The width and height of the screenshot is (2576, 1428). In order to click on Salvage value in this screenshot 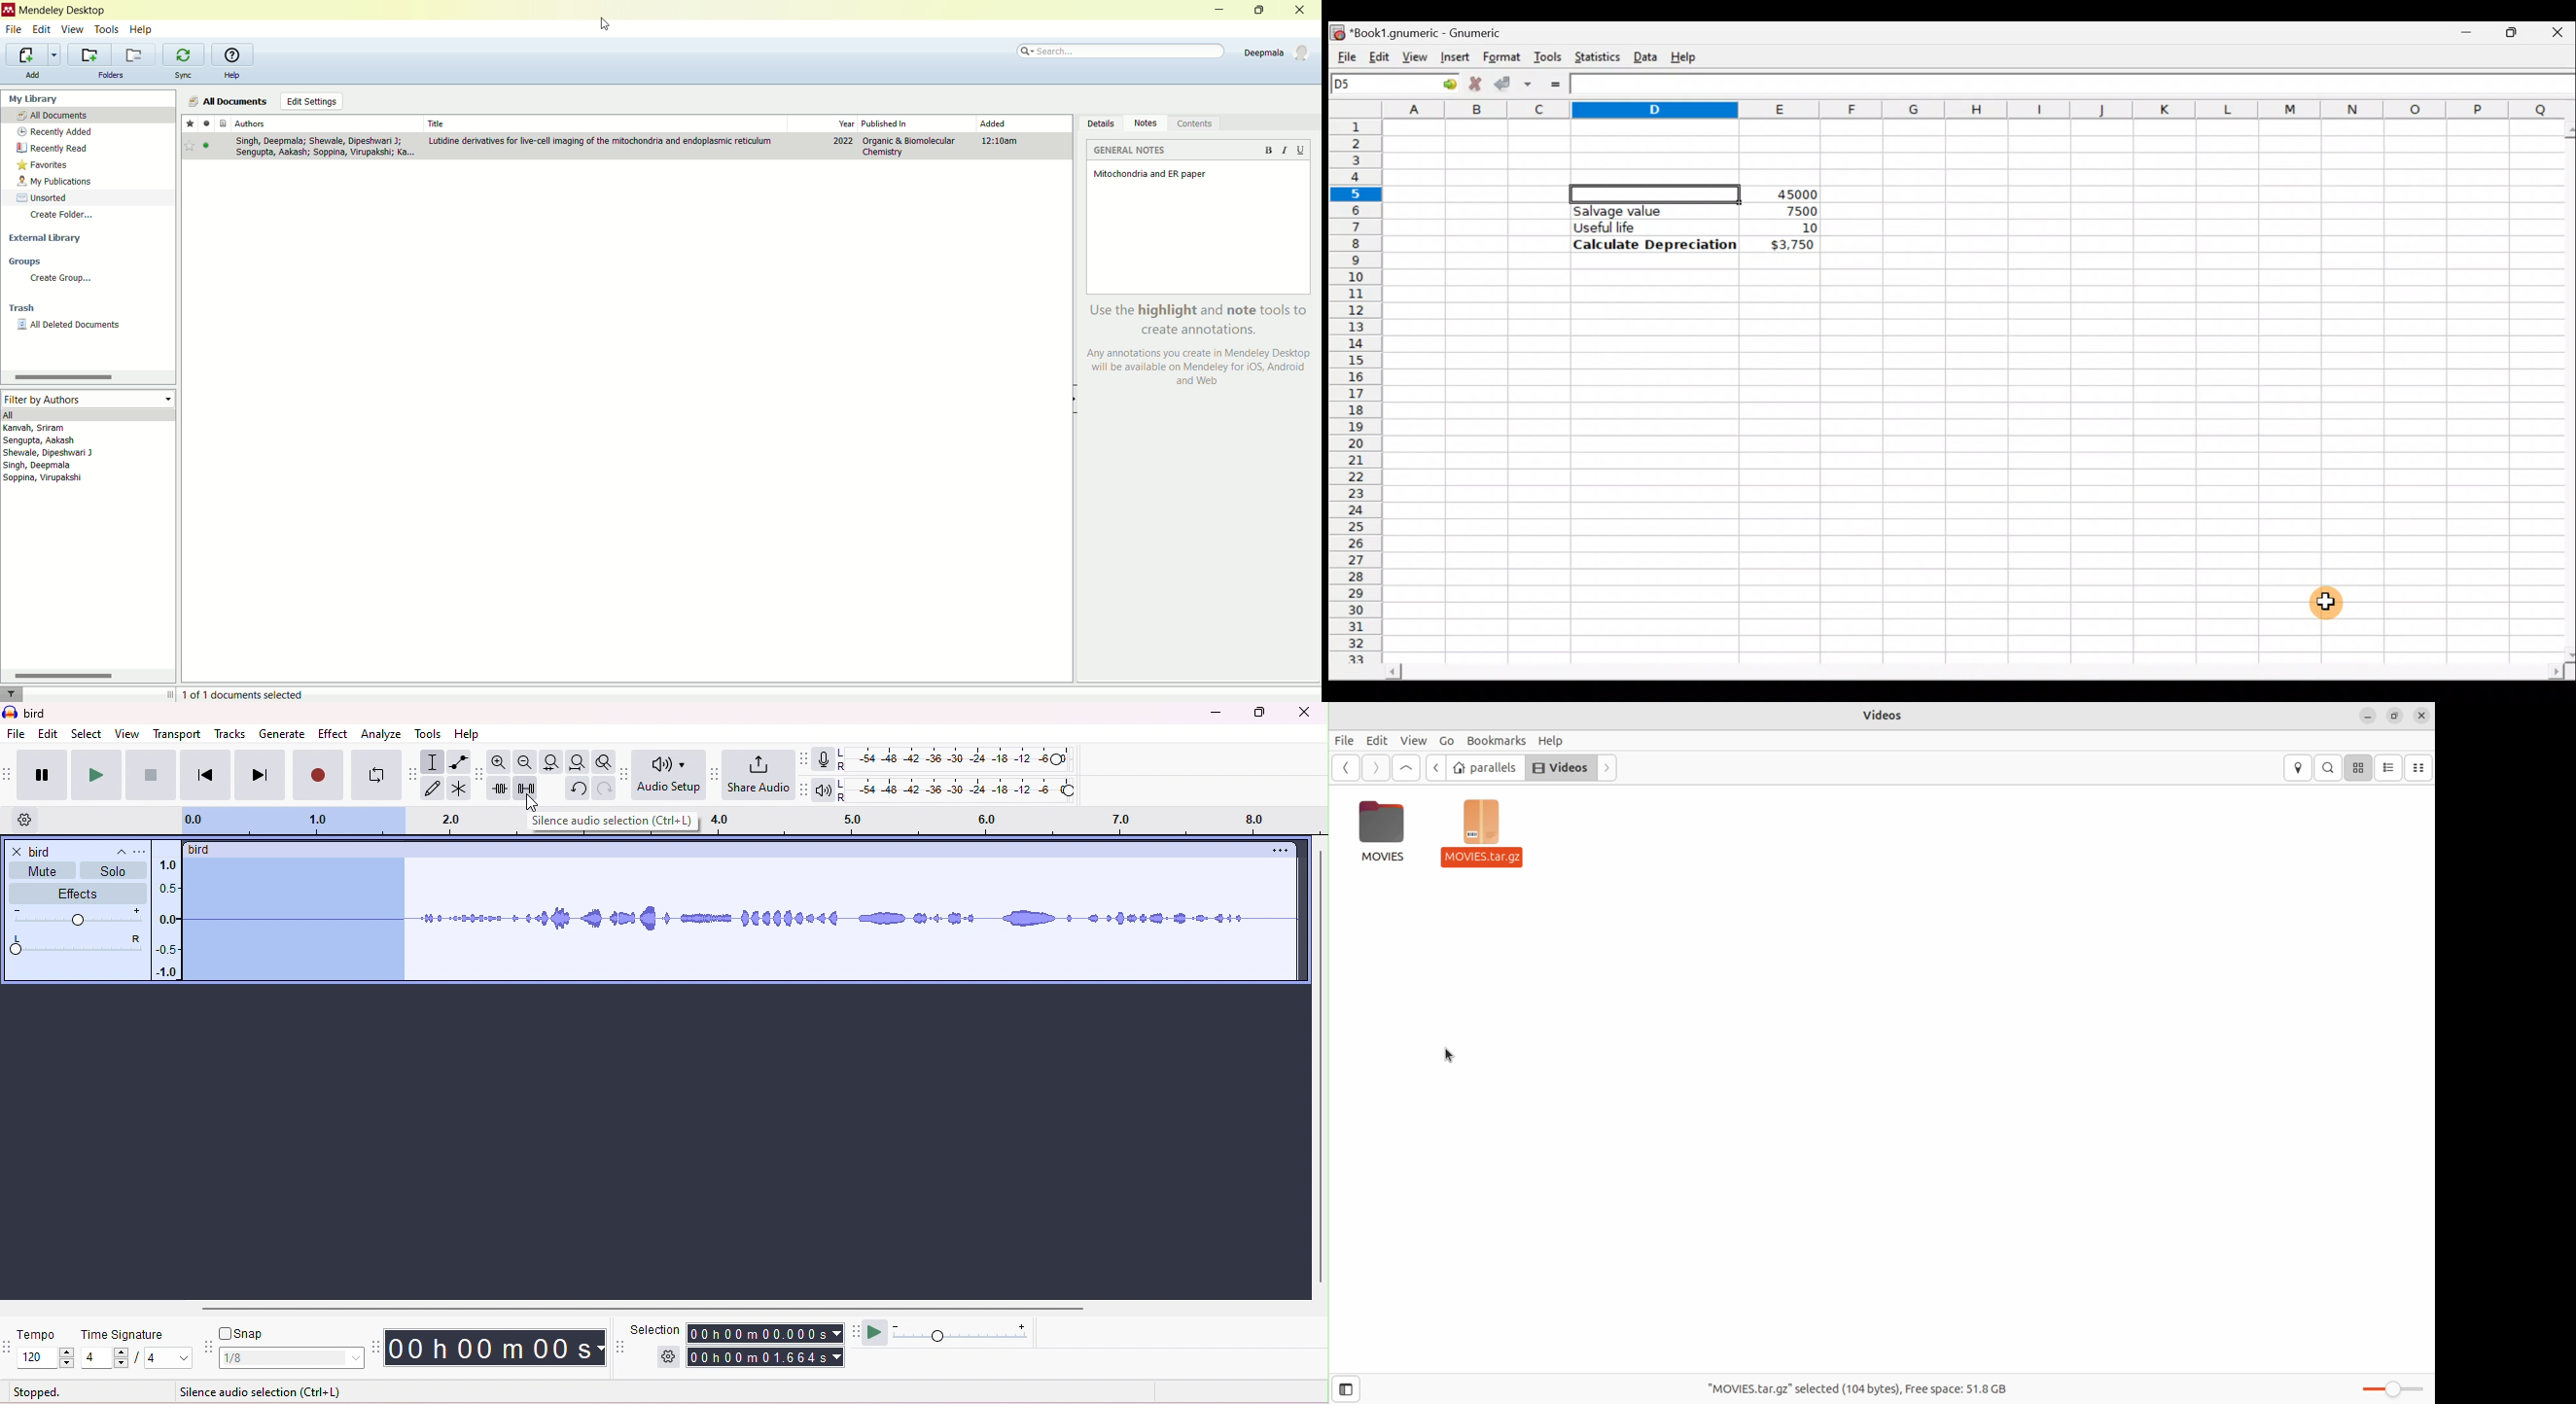, I will do `click(1643, 211)`.